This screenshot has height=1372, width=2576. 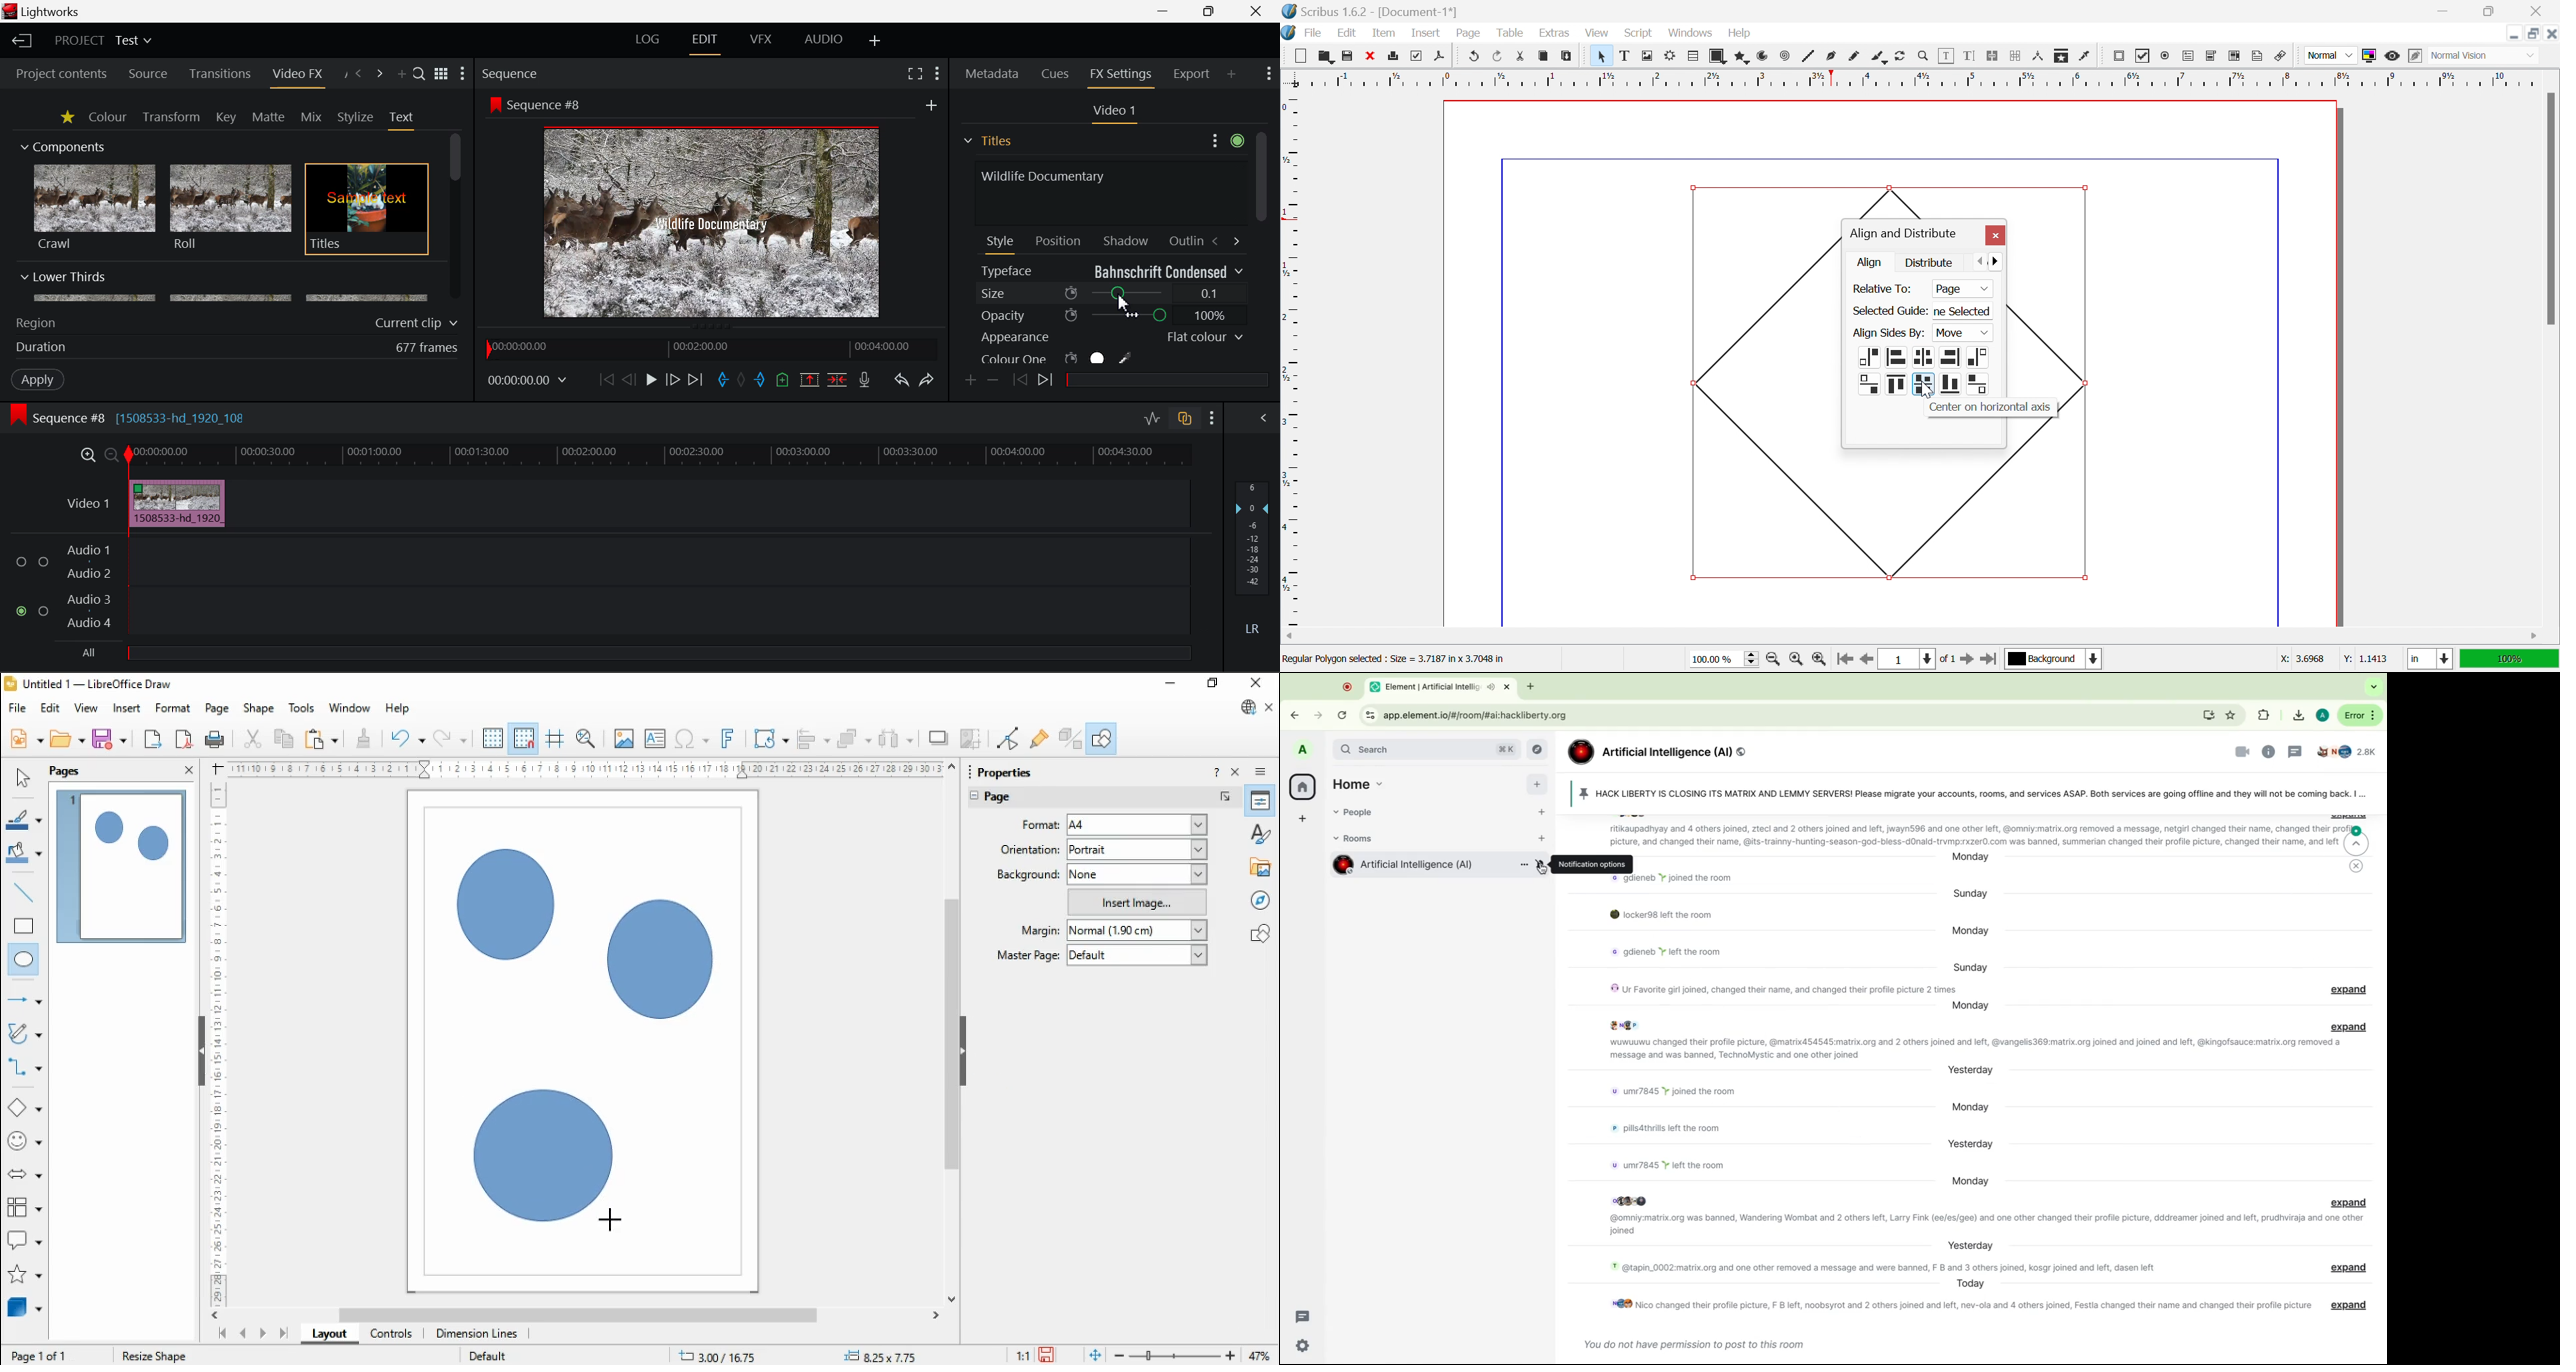 I want to click on += 0,00x 0.00, so click(x=886, y=1355).